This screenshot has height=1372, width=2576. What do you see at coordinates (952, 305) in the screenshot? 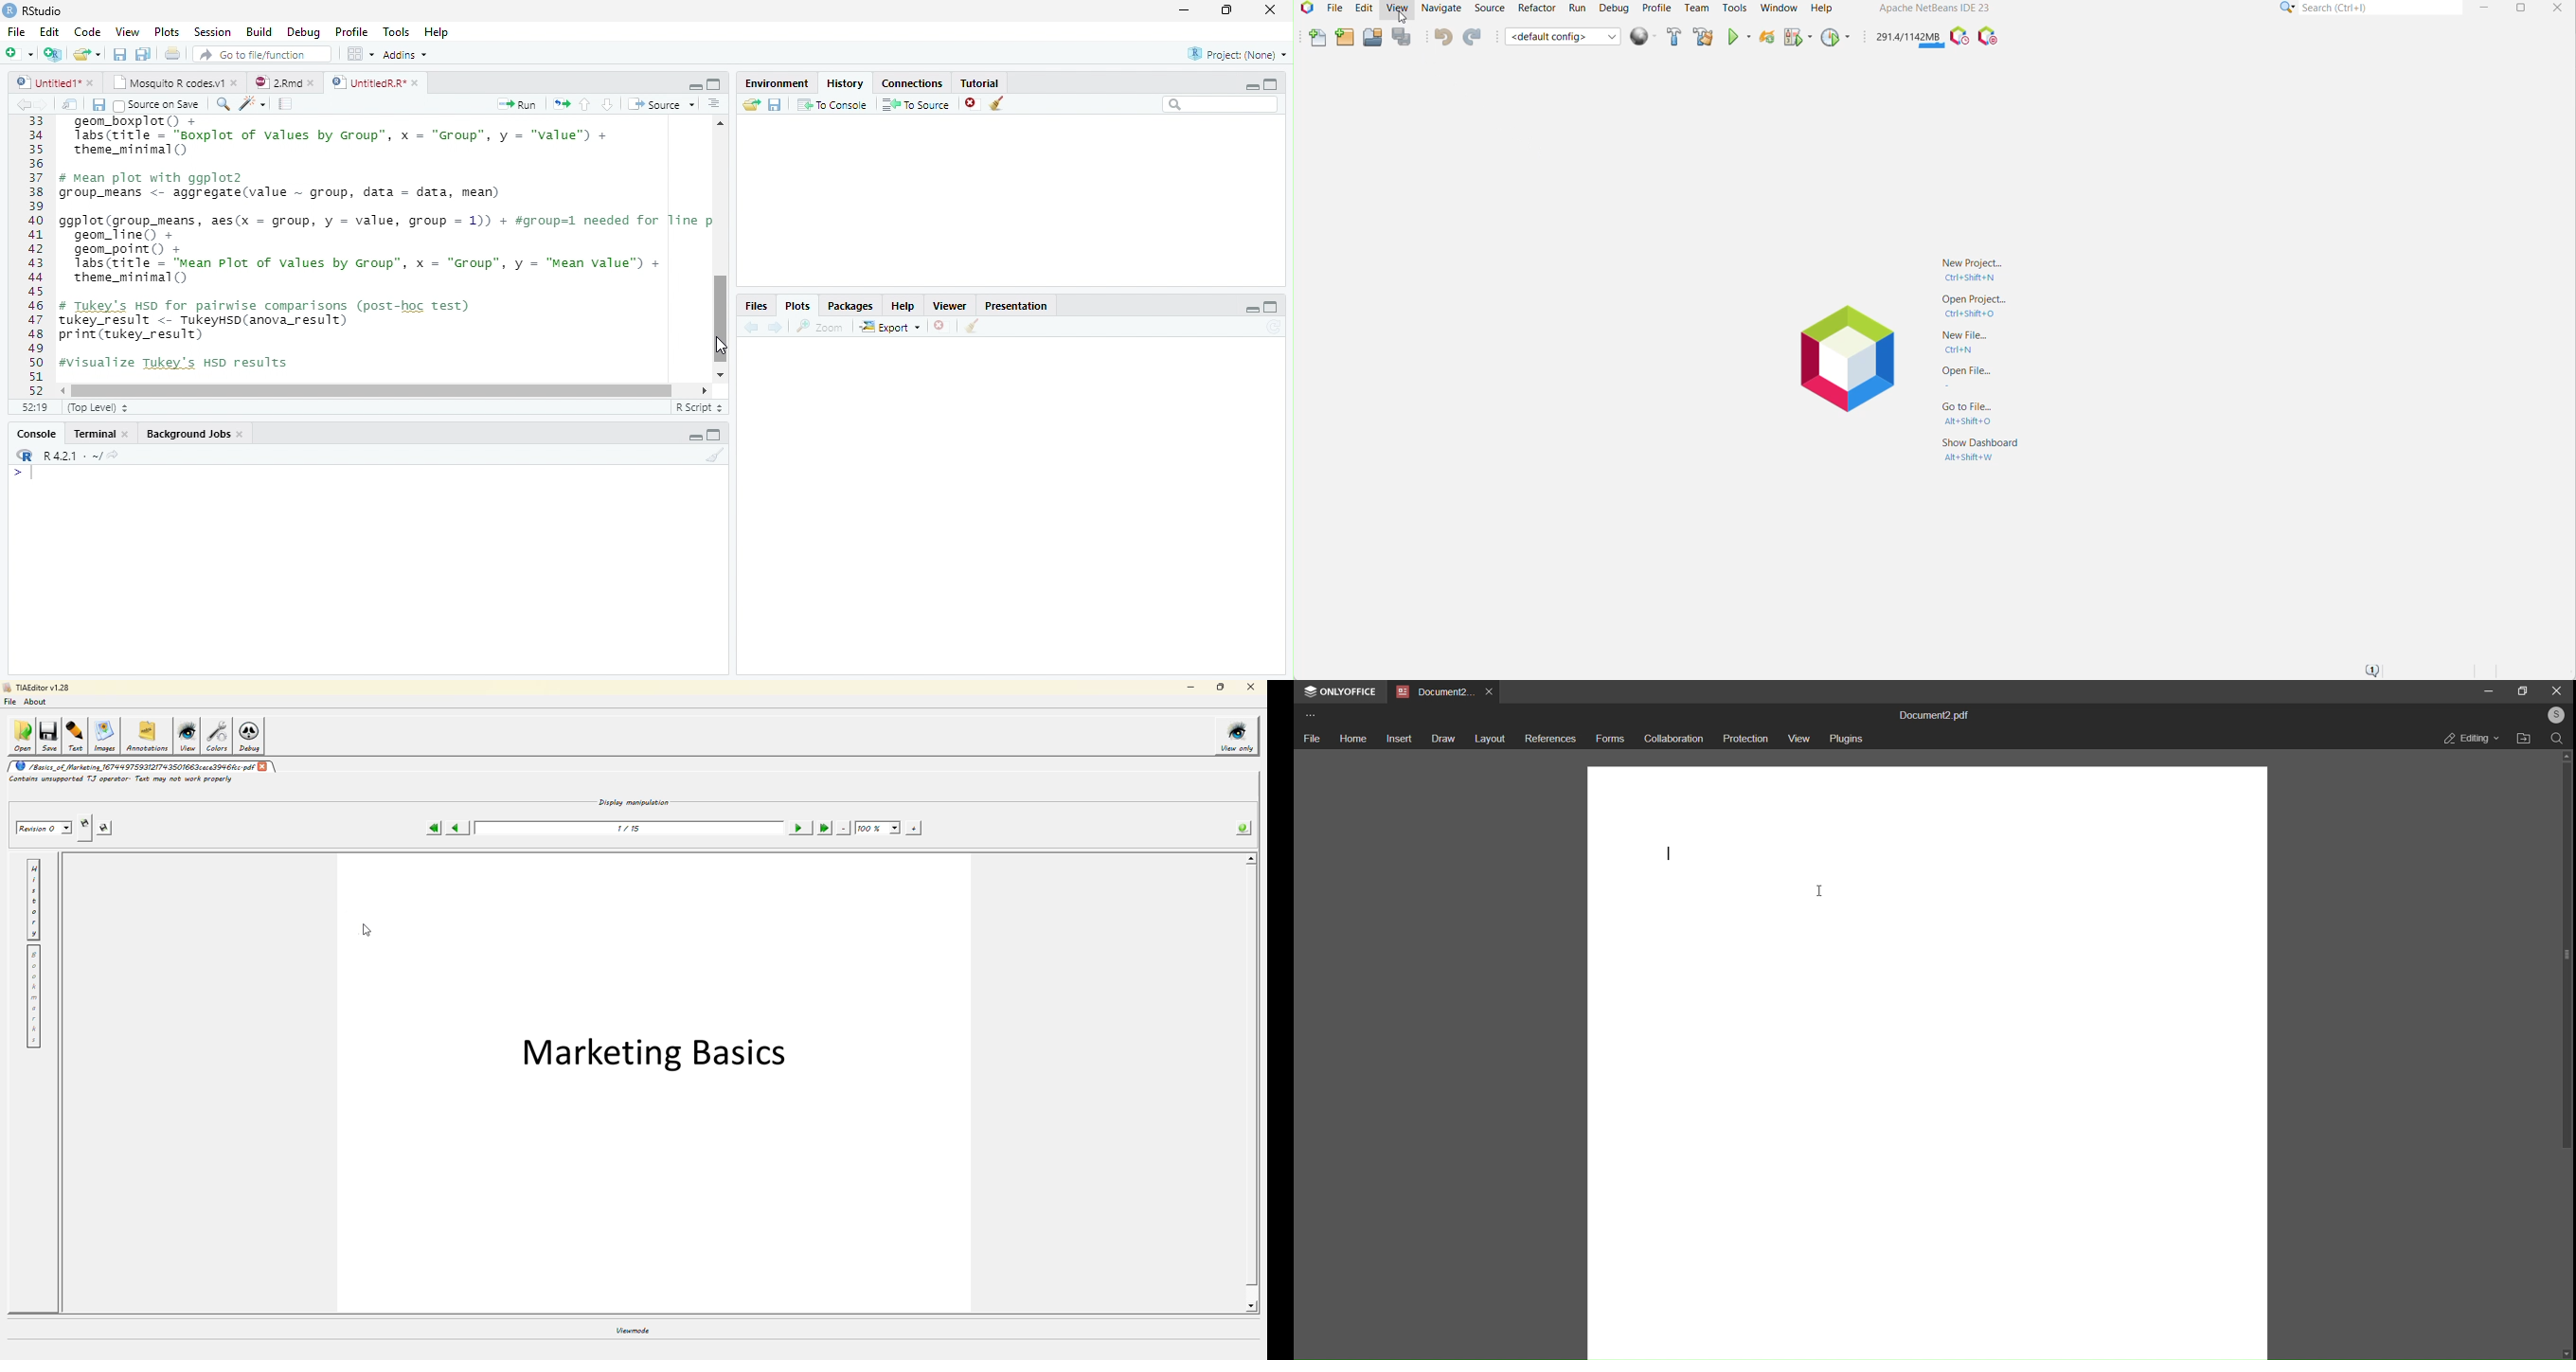
I see `Viewer` at bounding box center [952, 305].